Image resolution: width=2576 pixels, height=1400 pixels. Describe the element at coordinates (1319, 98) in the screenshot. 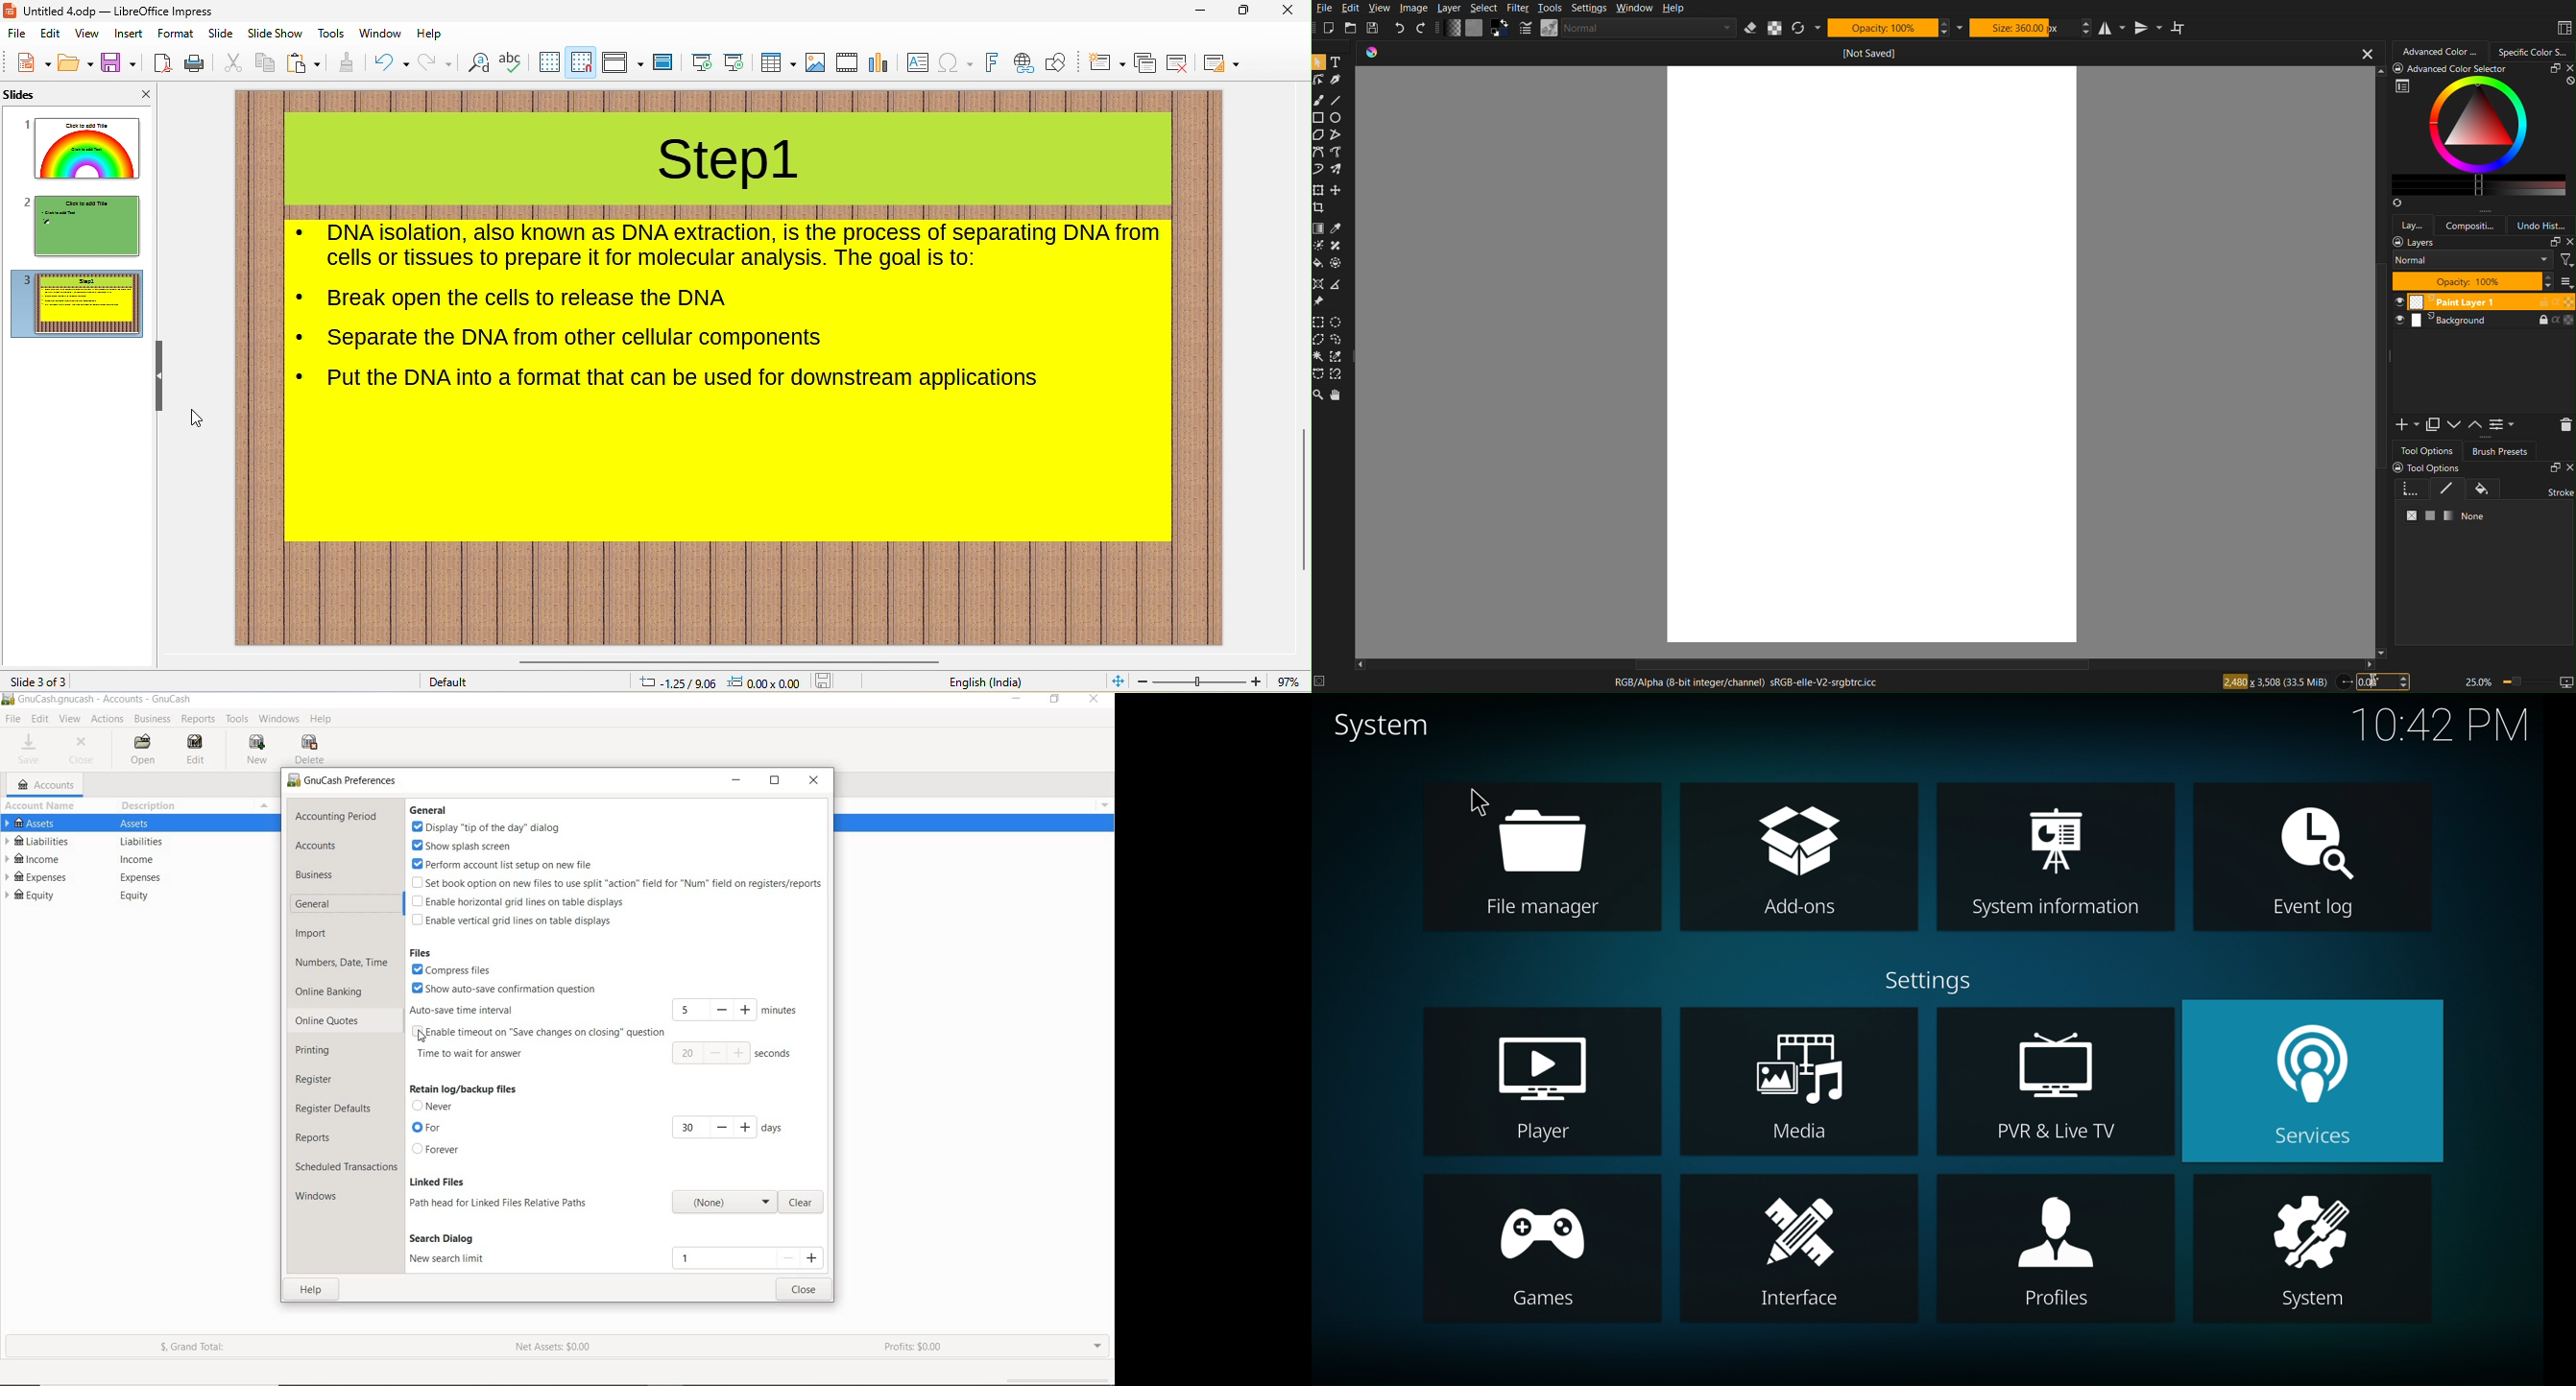

I see `Brush` at that location.